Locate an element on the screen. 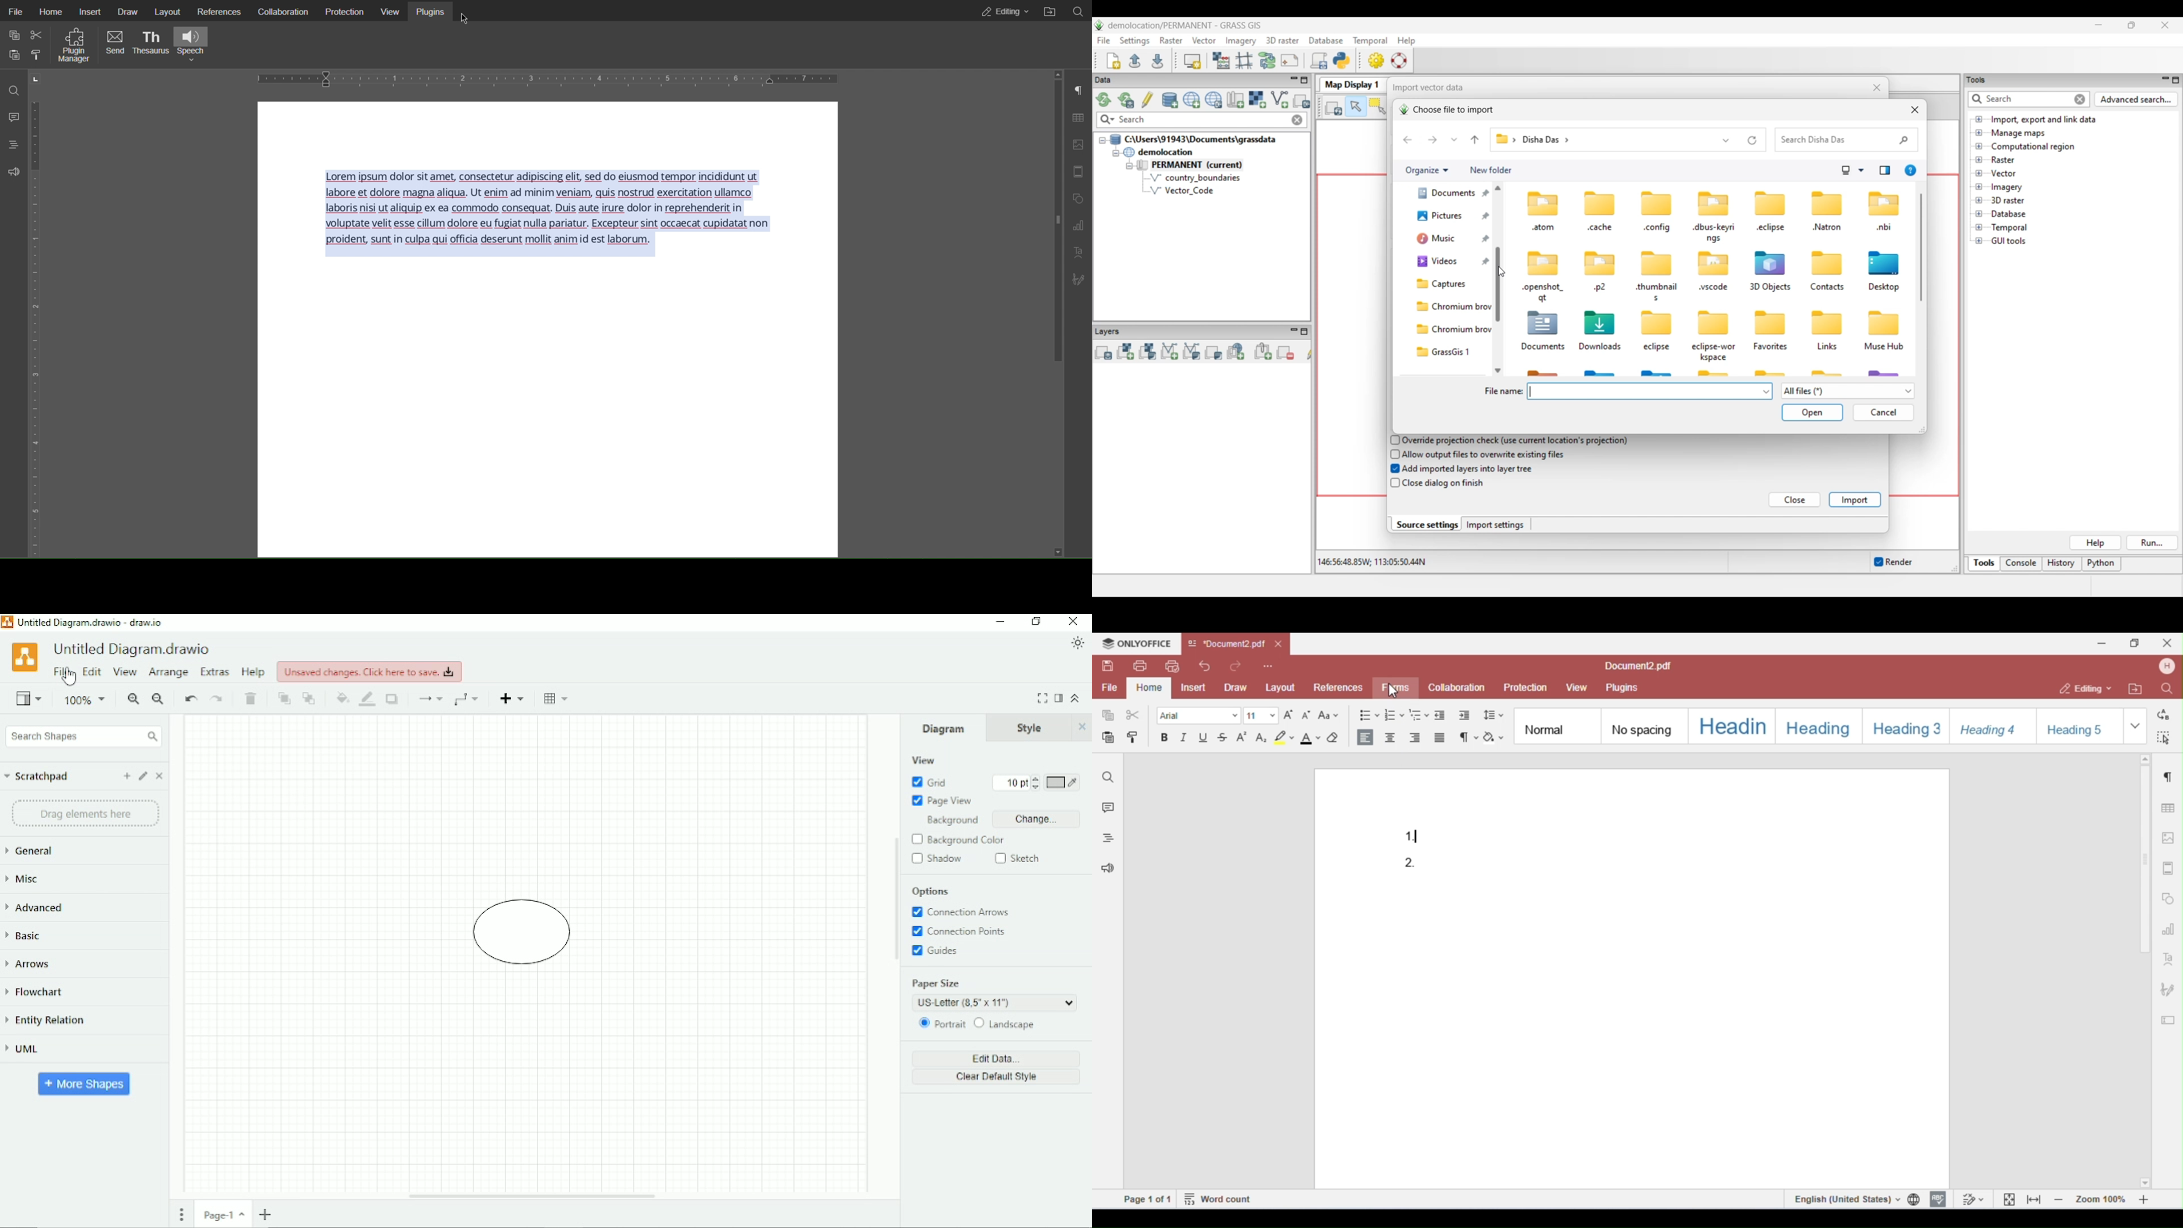 The image size is (2184, 1232). Shape Settings is located at coordinates (1079, 198).